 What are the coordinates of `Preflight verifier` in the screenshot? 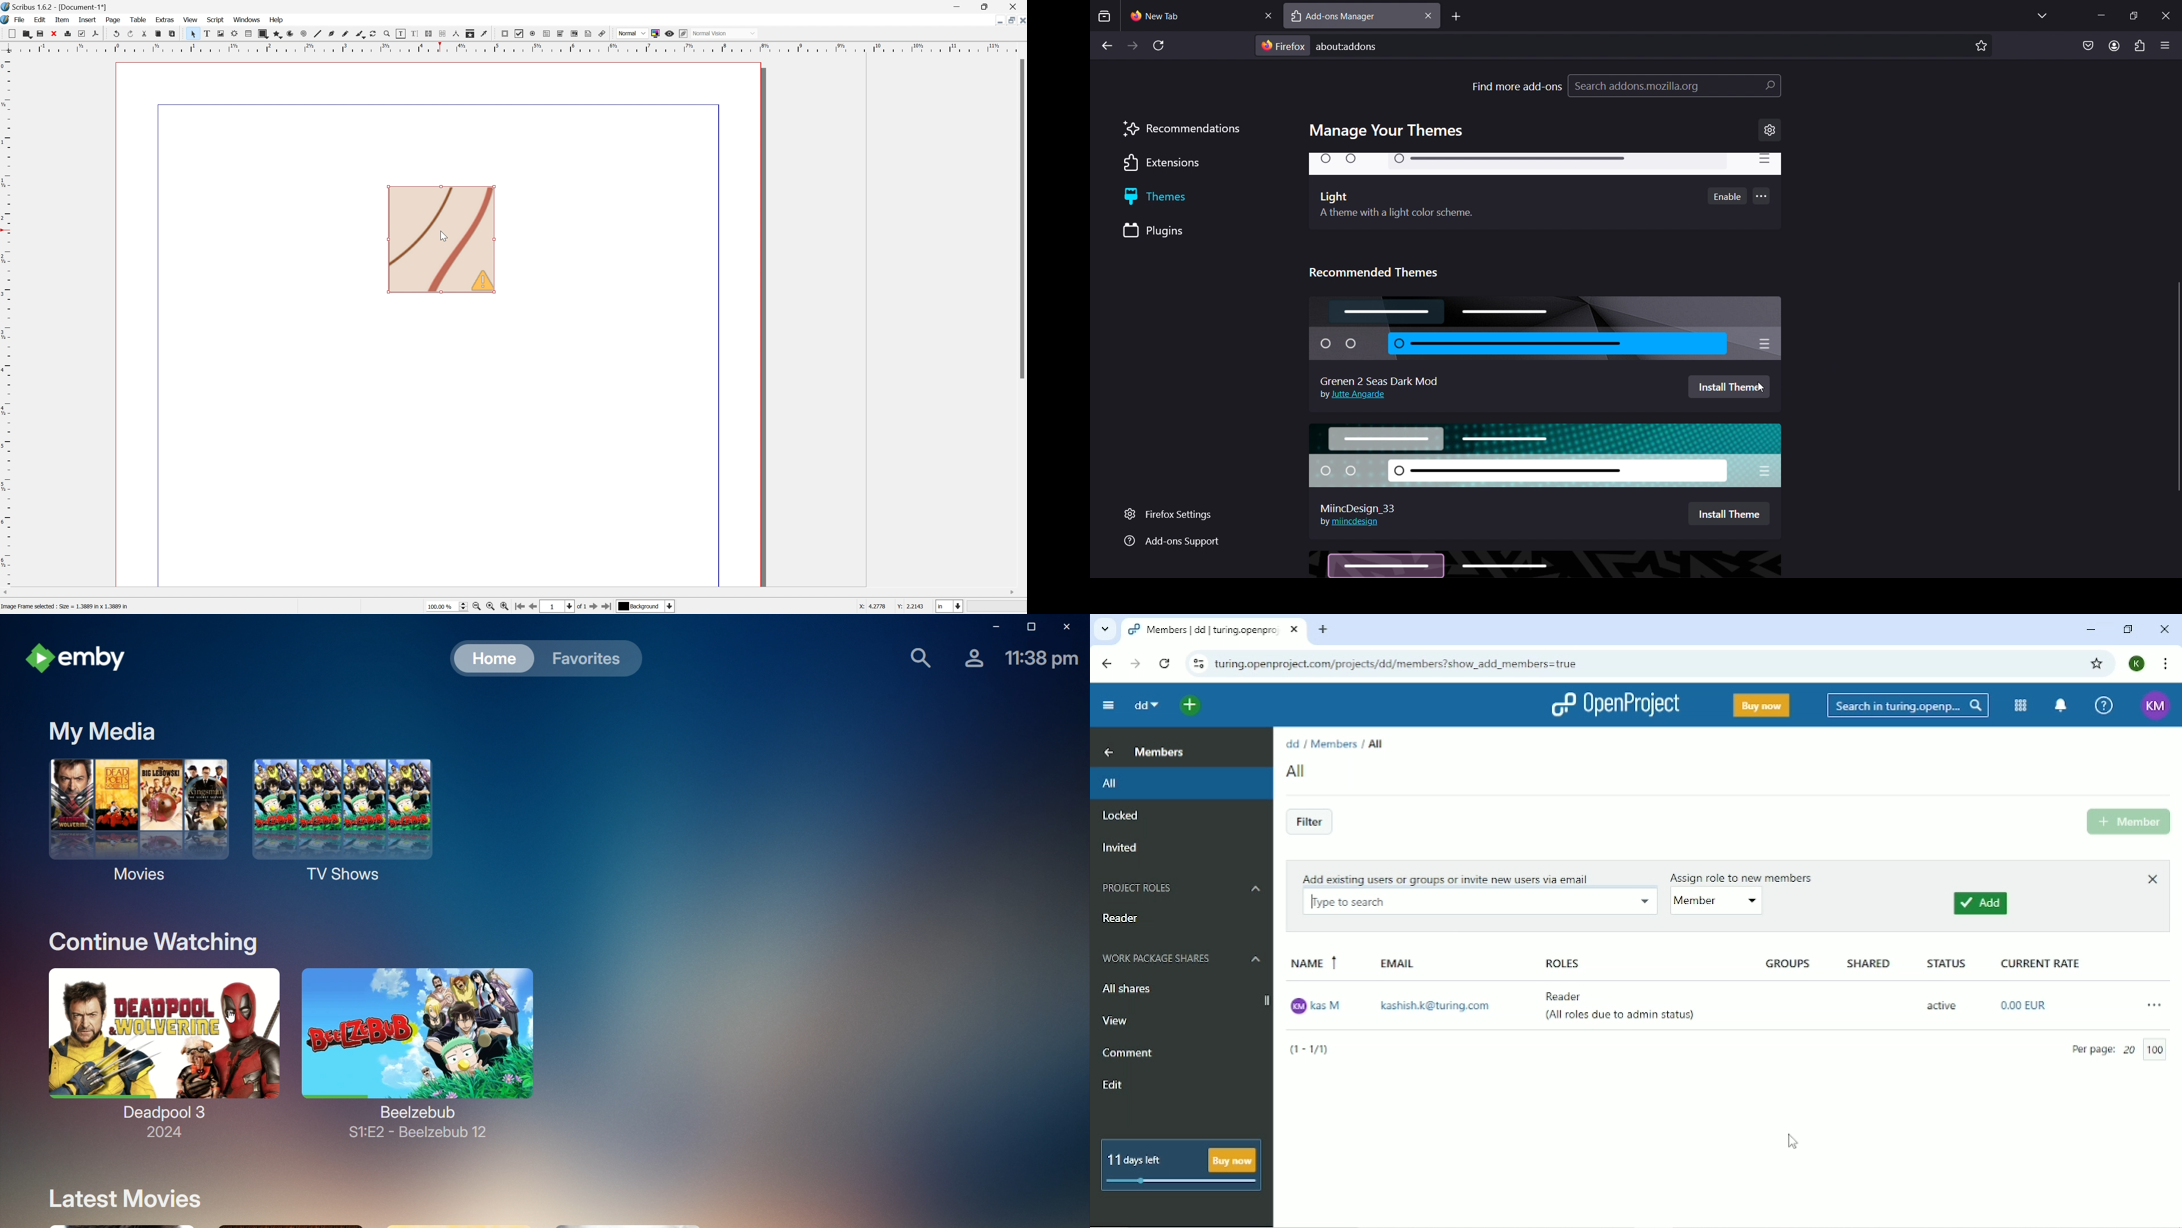 It's located at (82, 33).